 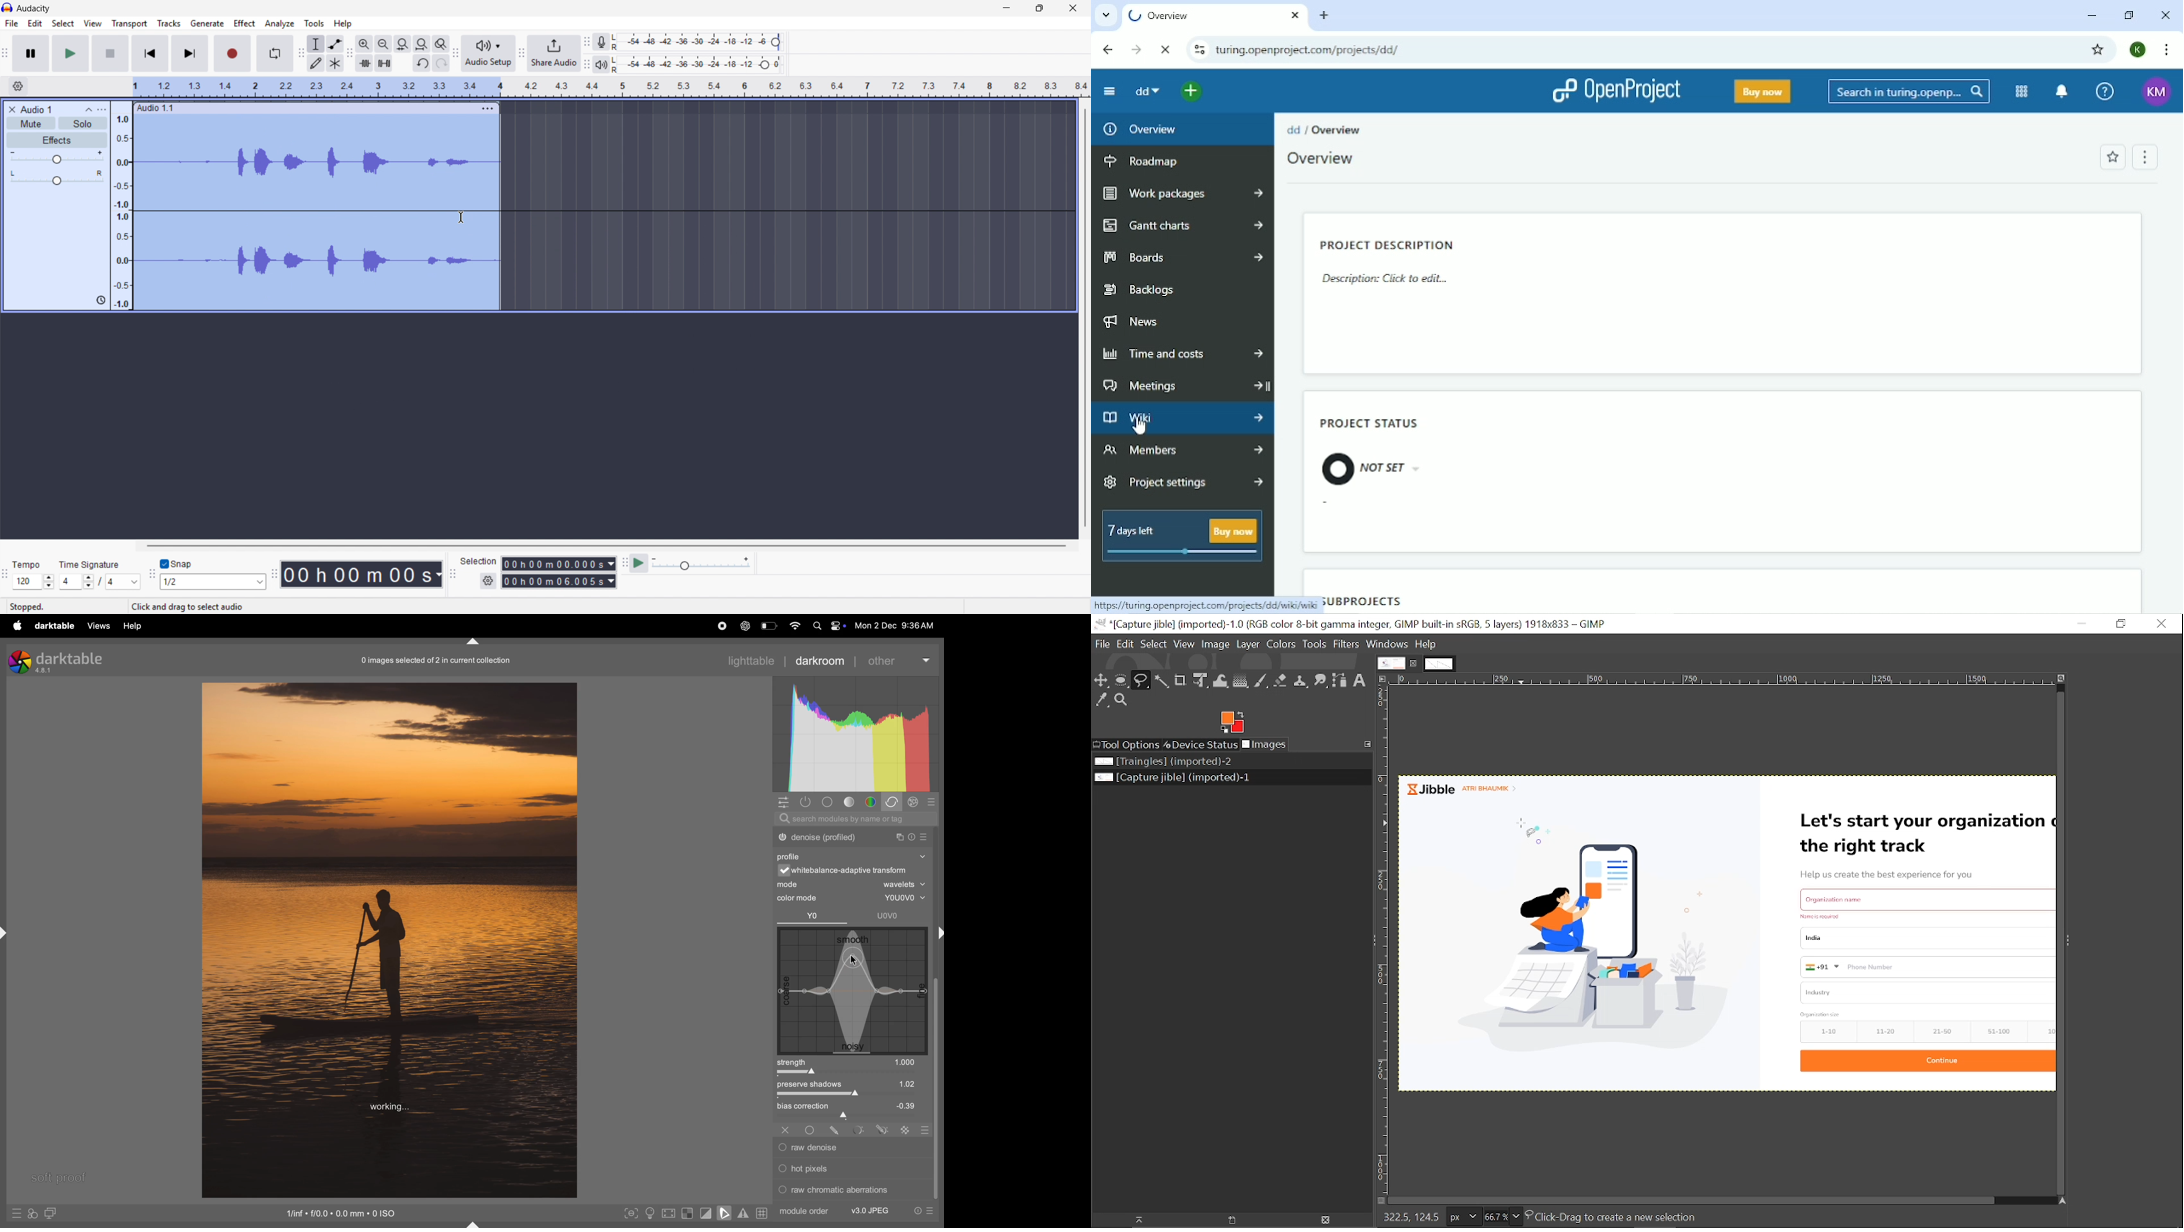 What do you see at coordinates (57, 141) in the screenshot?
I see `Effects` at bounding box center [57, 141].